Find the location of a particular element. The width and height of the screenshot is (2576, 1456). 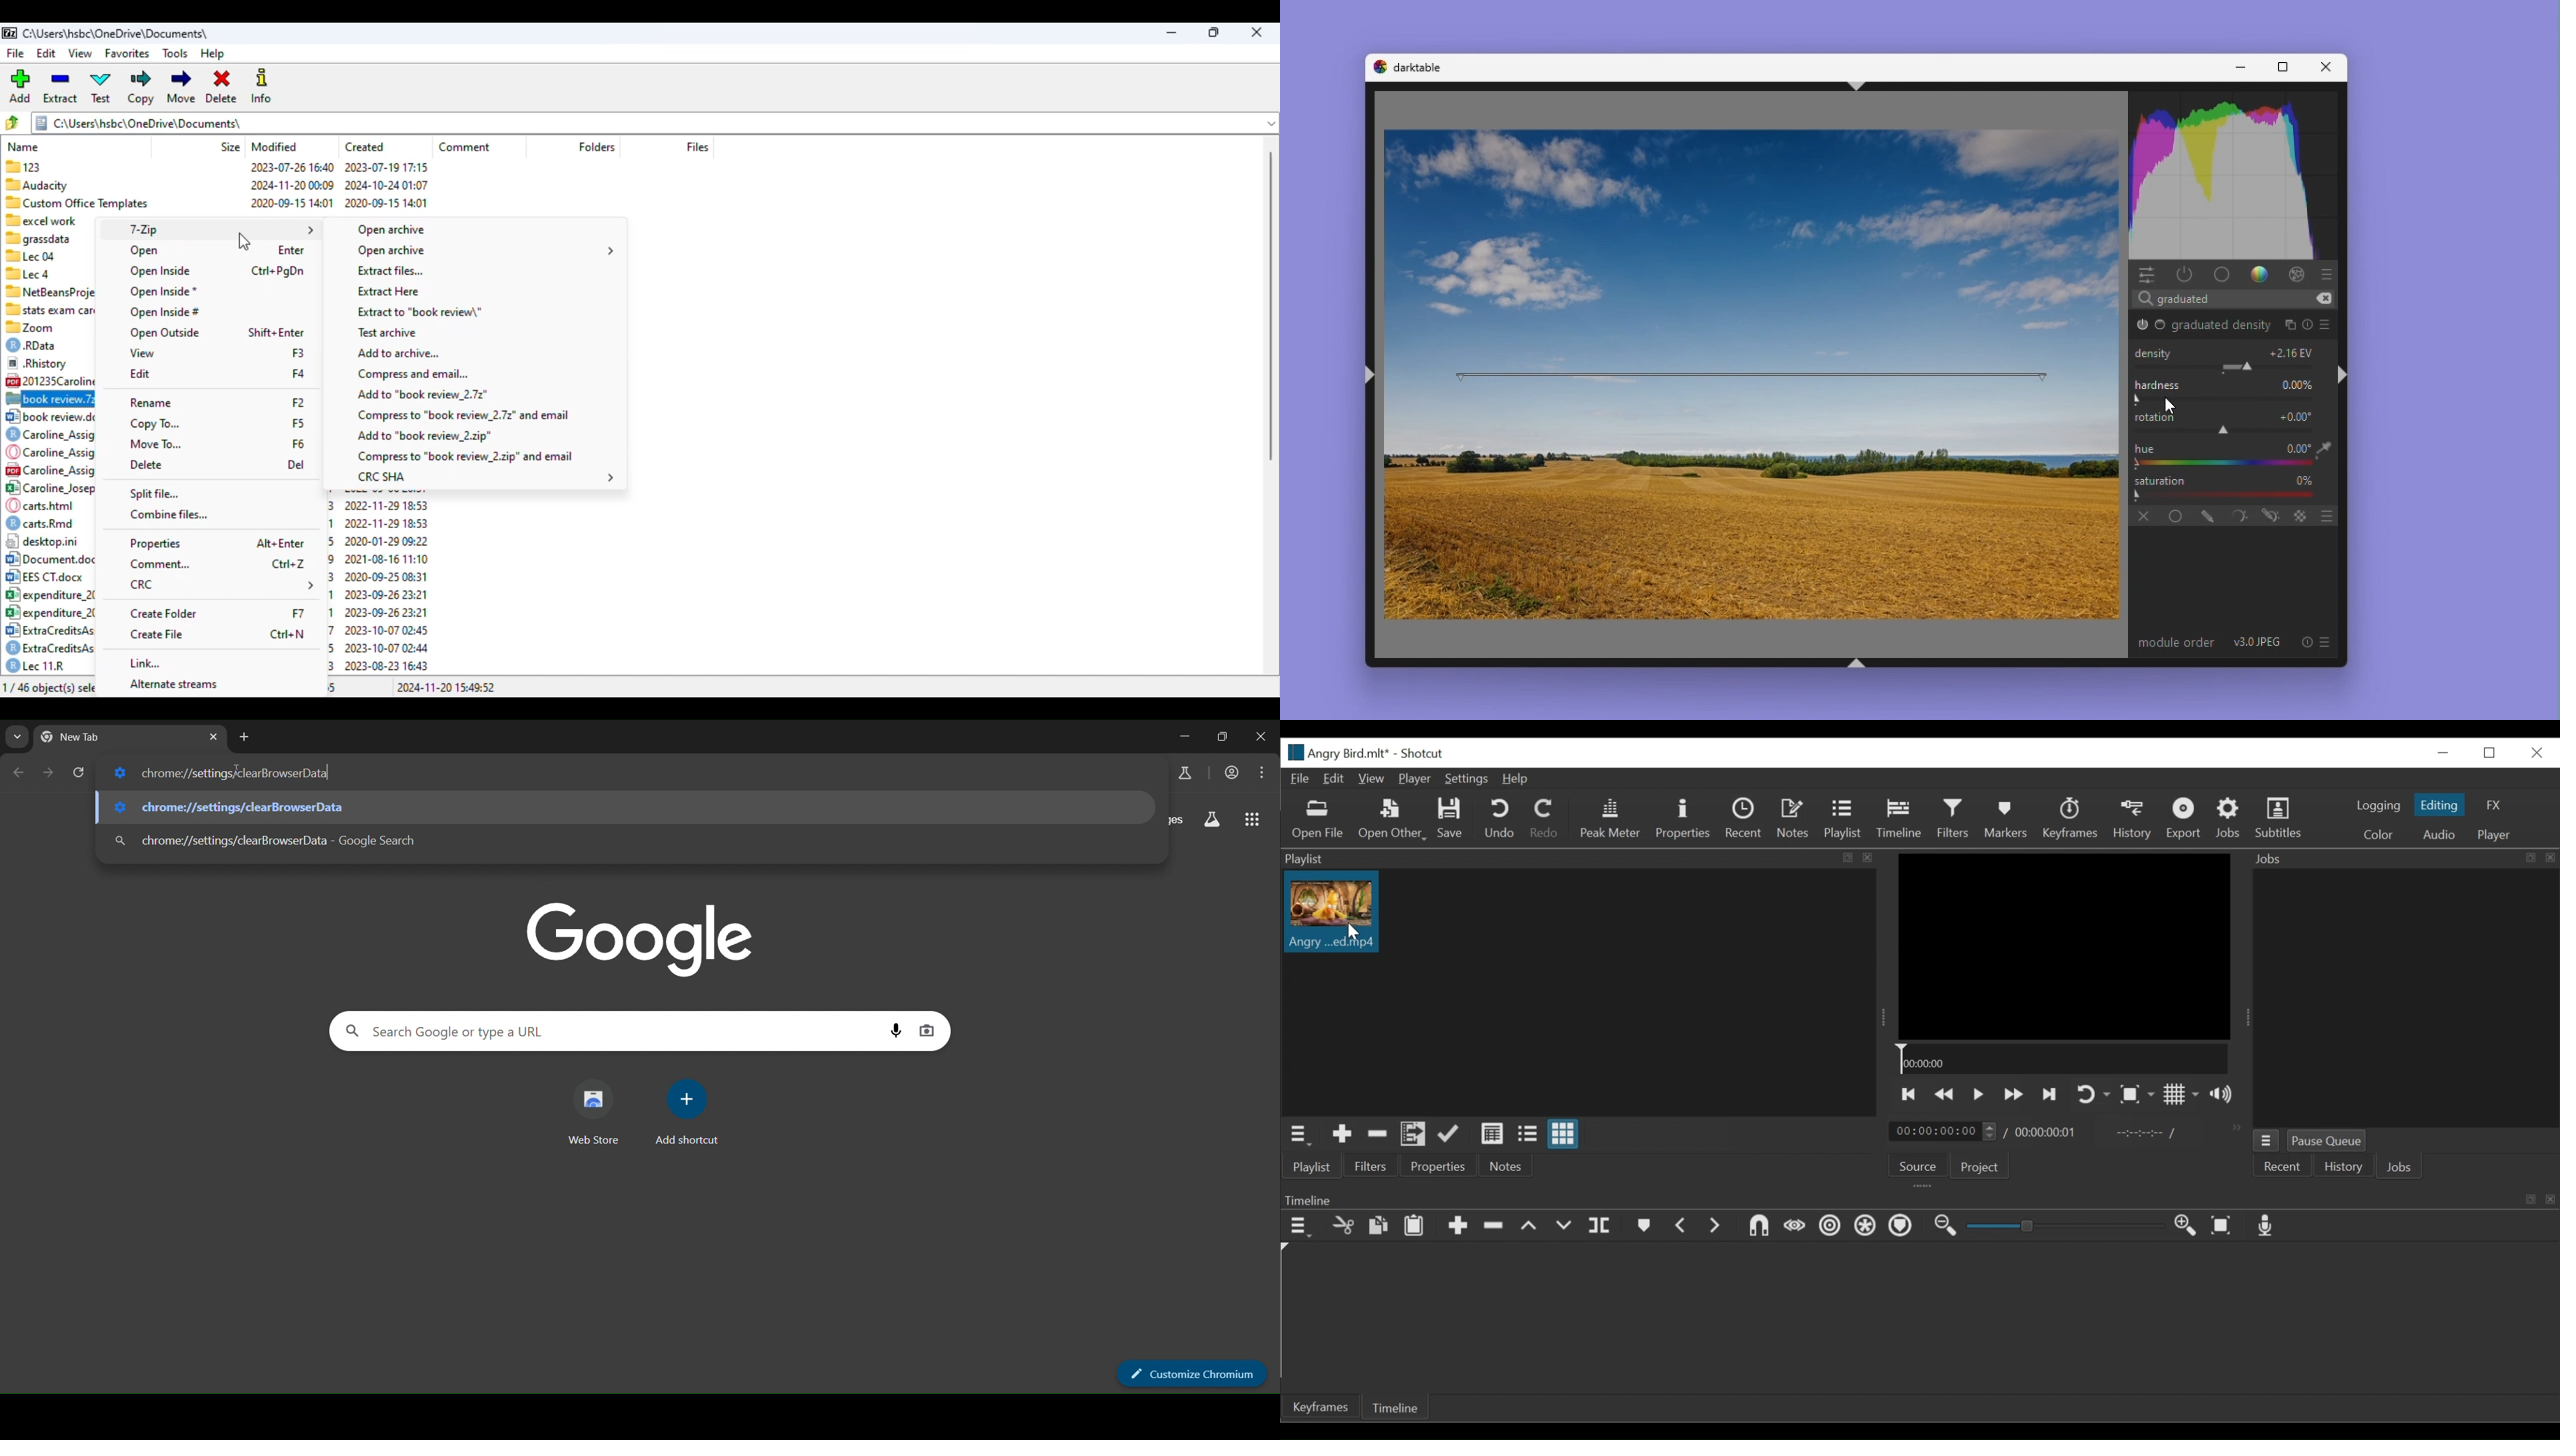

add to archive is located at coordinates (399, 354).